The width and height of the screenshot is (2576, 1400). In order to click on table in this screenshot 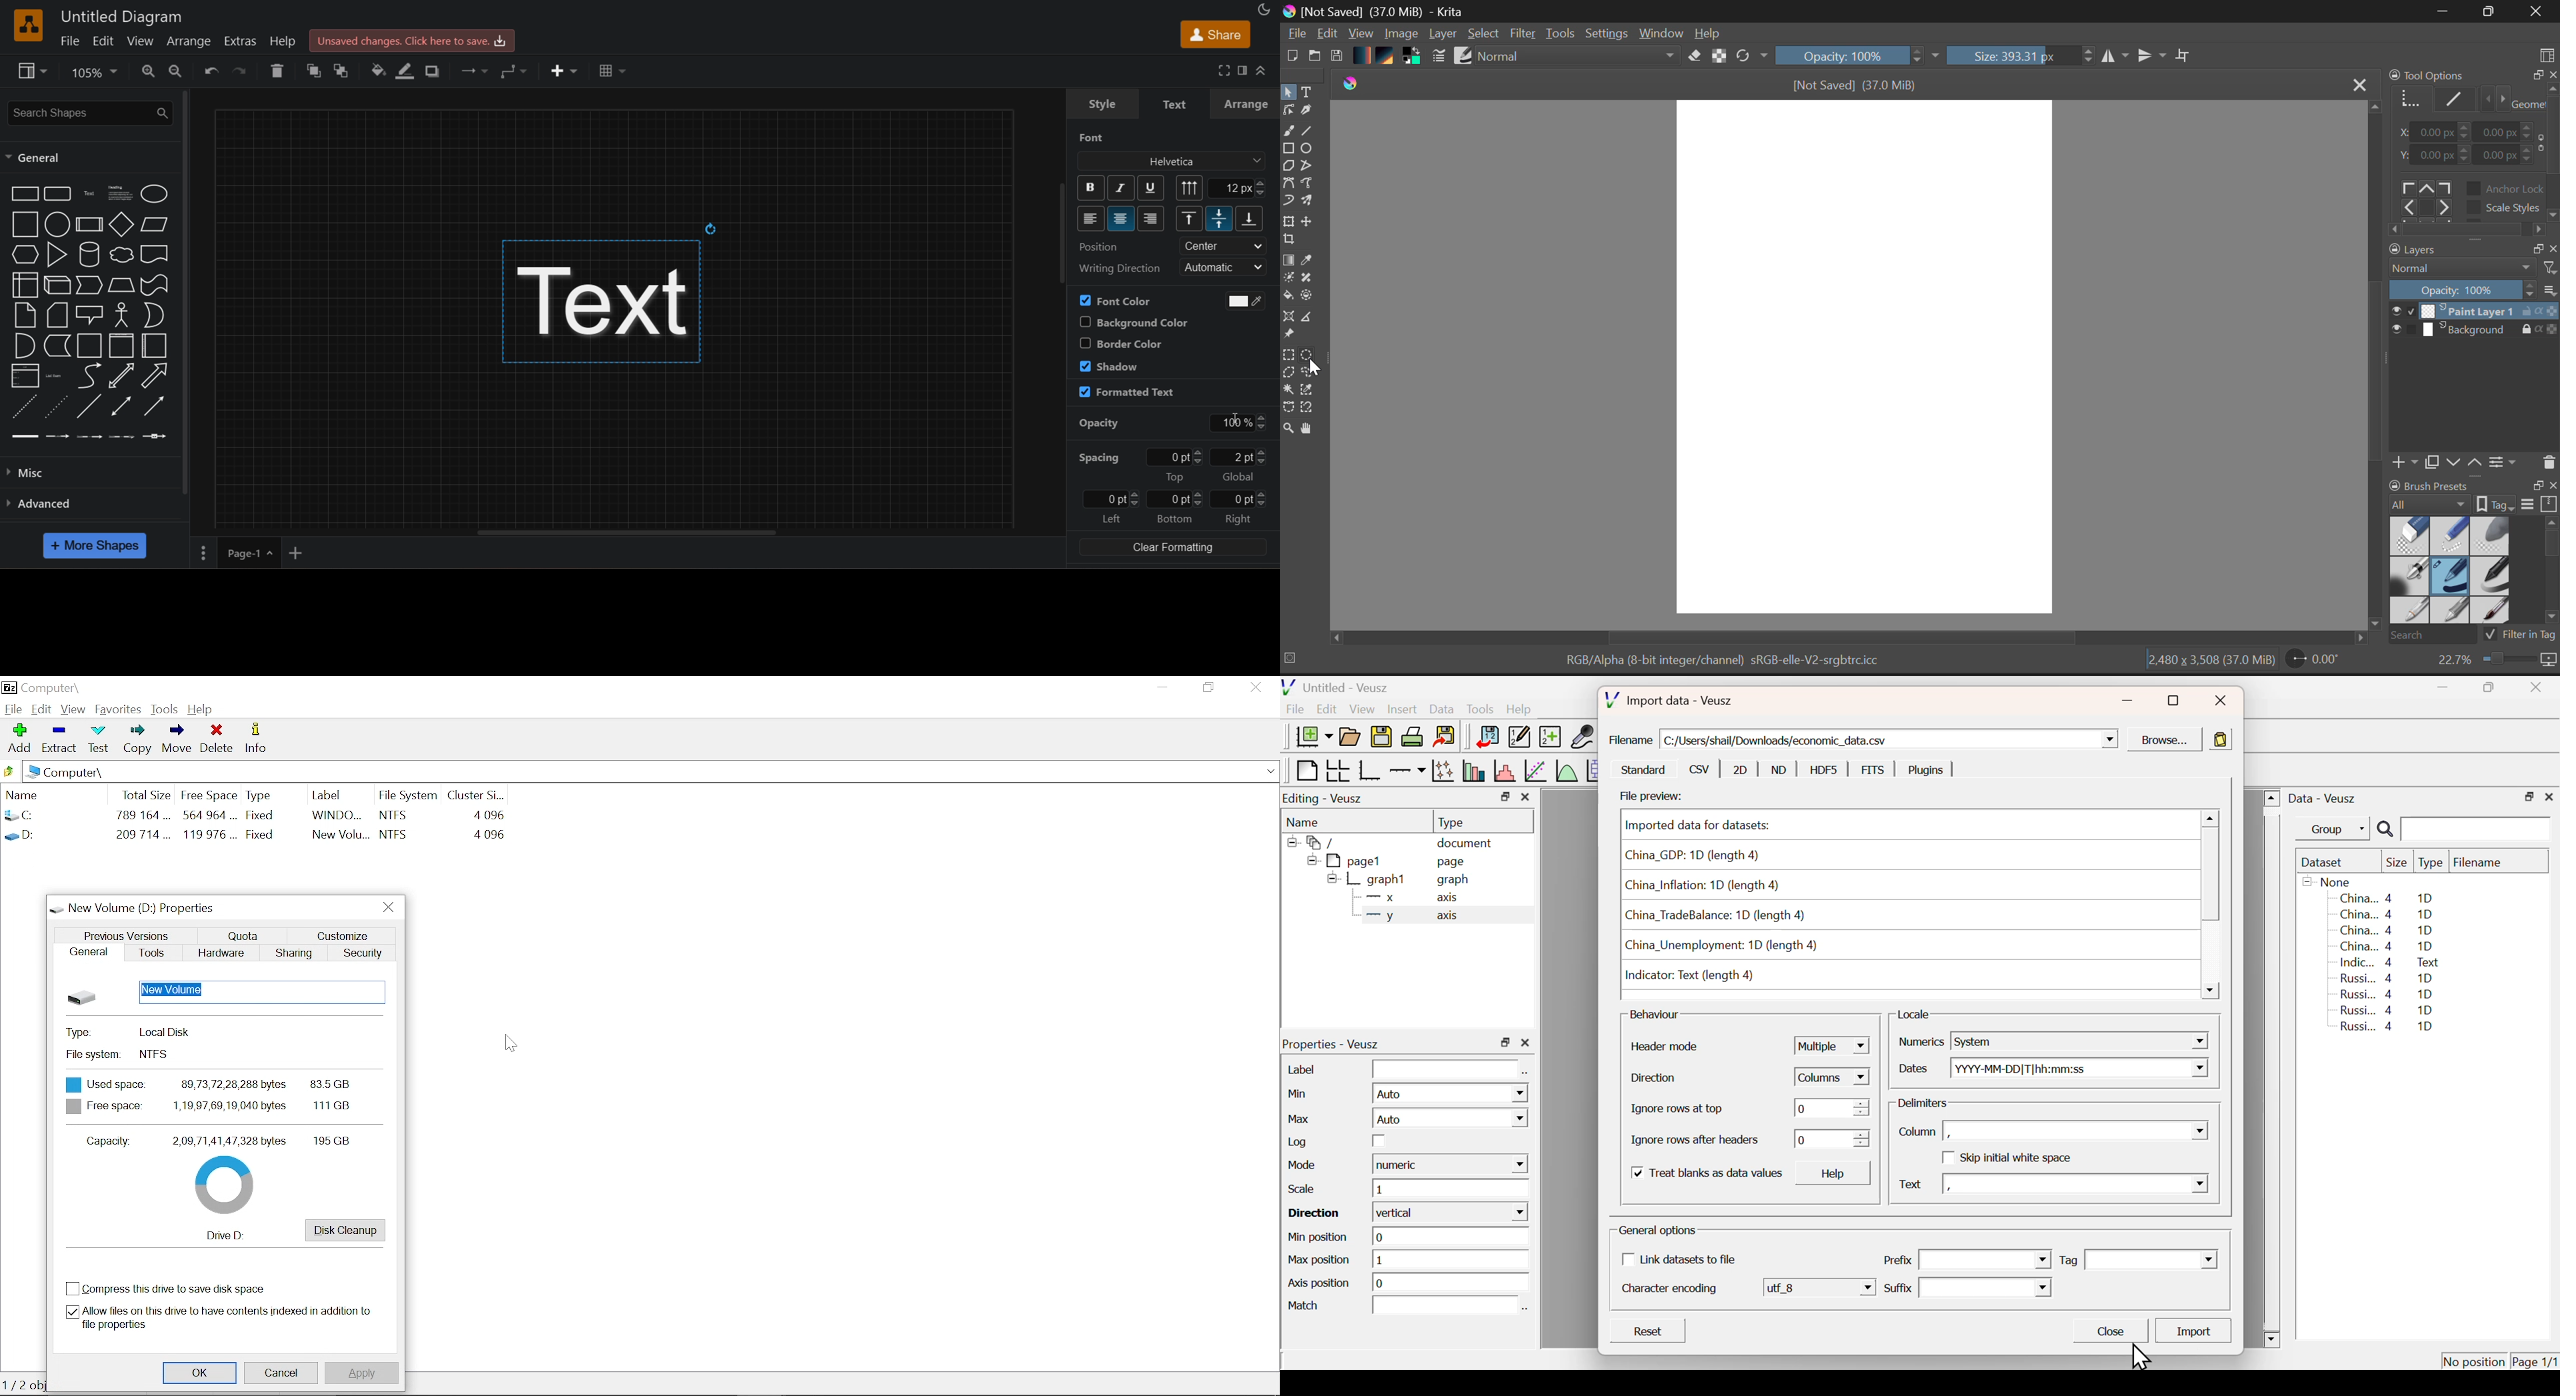, I will do `click(613, 69)`.